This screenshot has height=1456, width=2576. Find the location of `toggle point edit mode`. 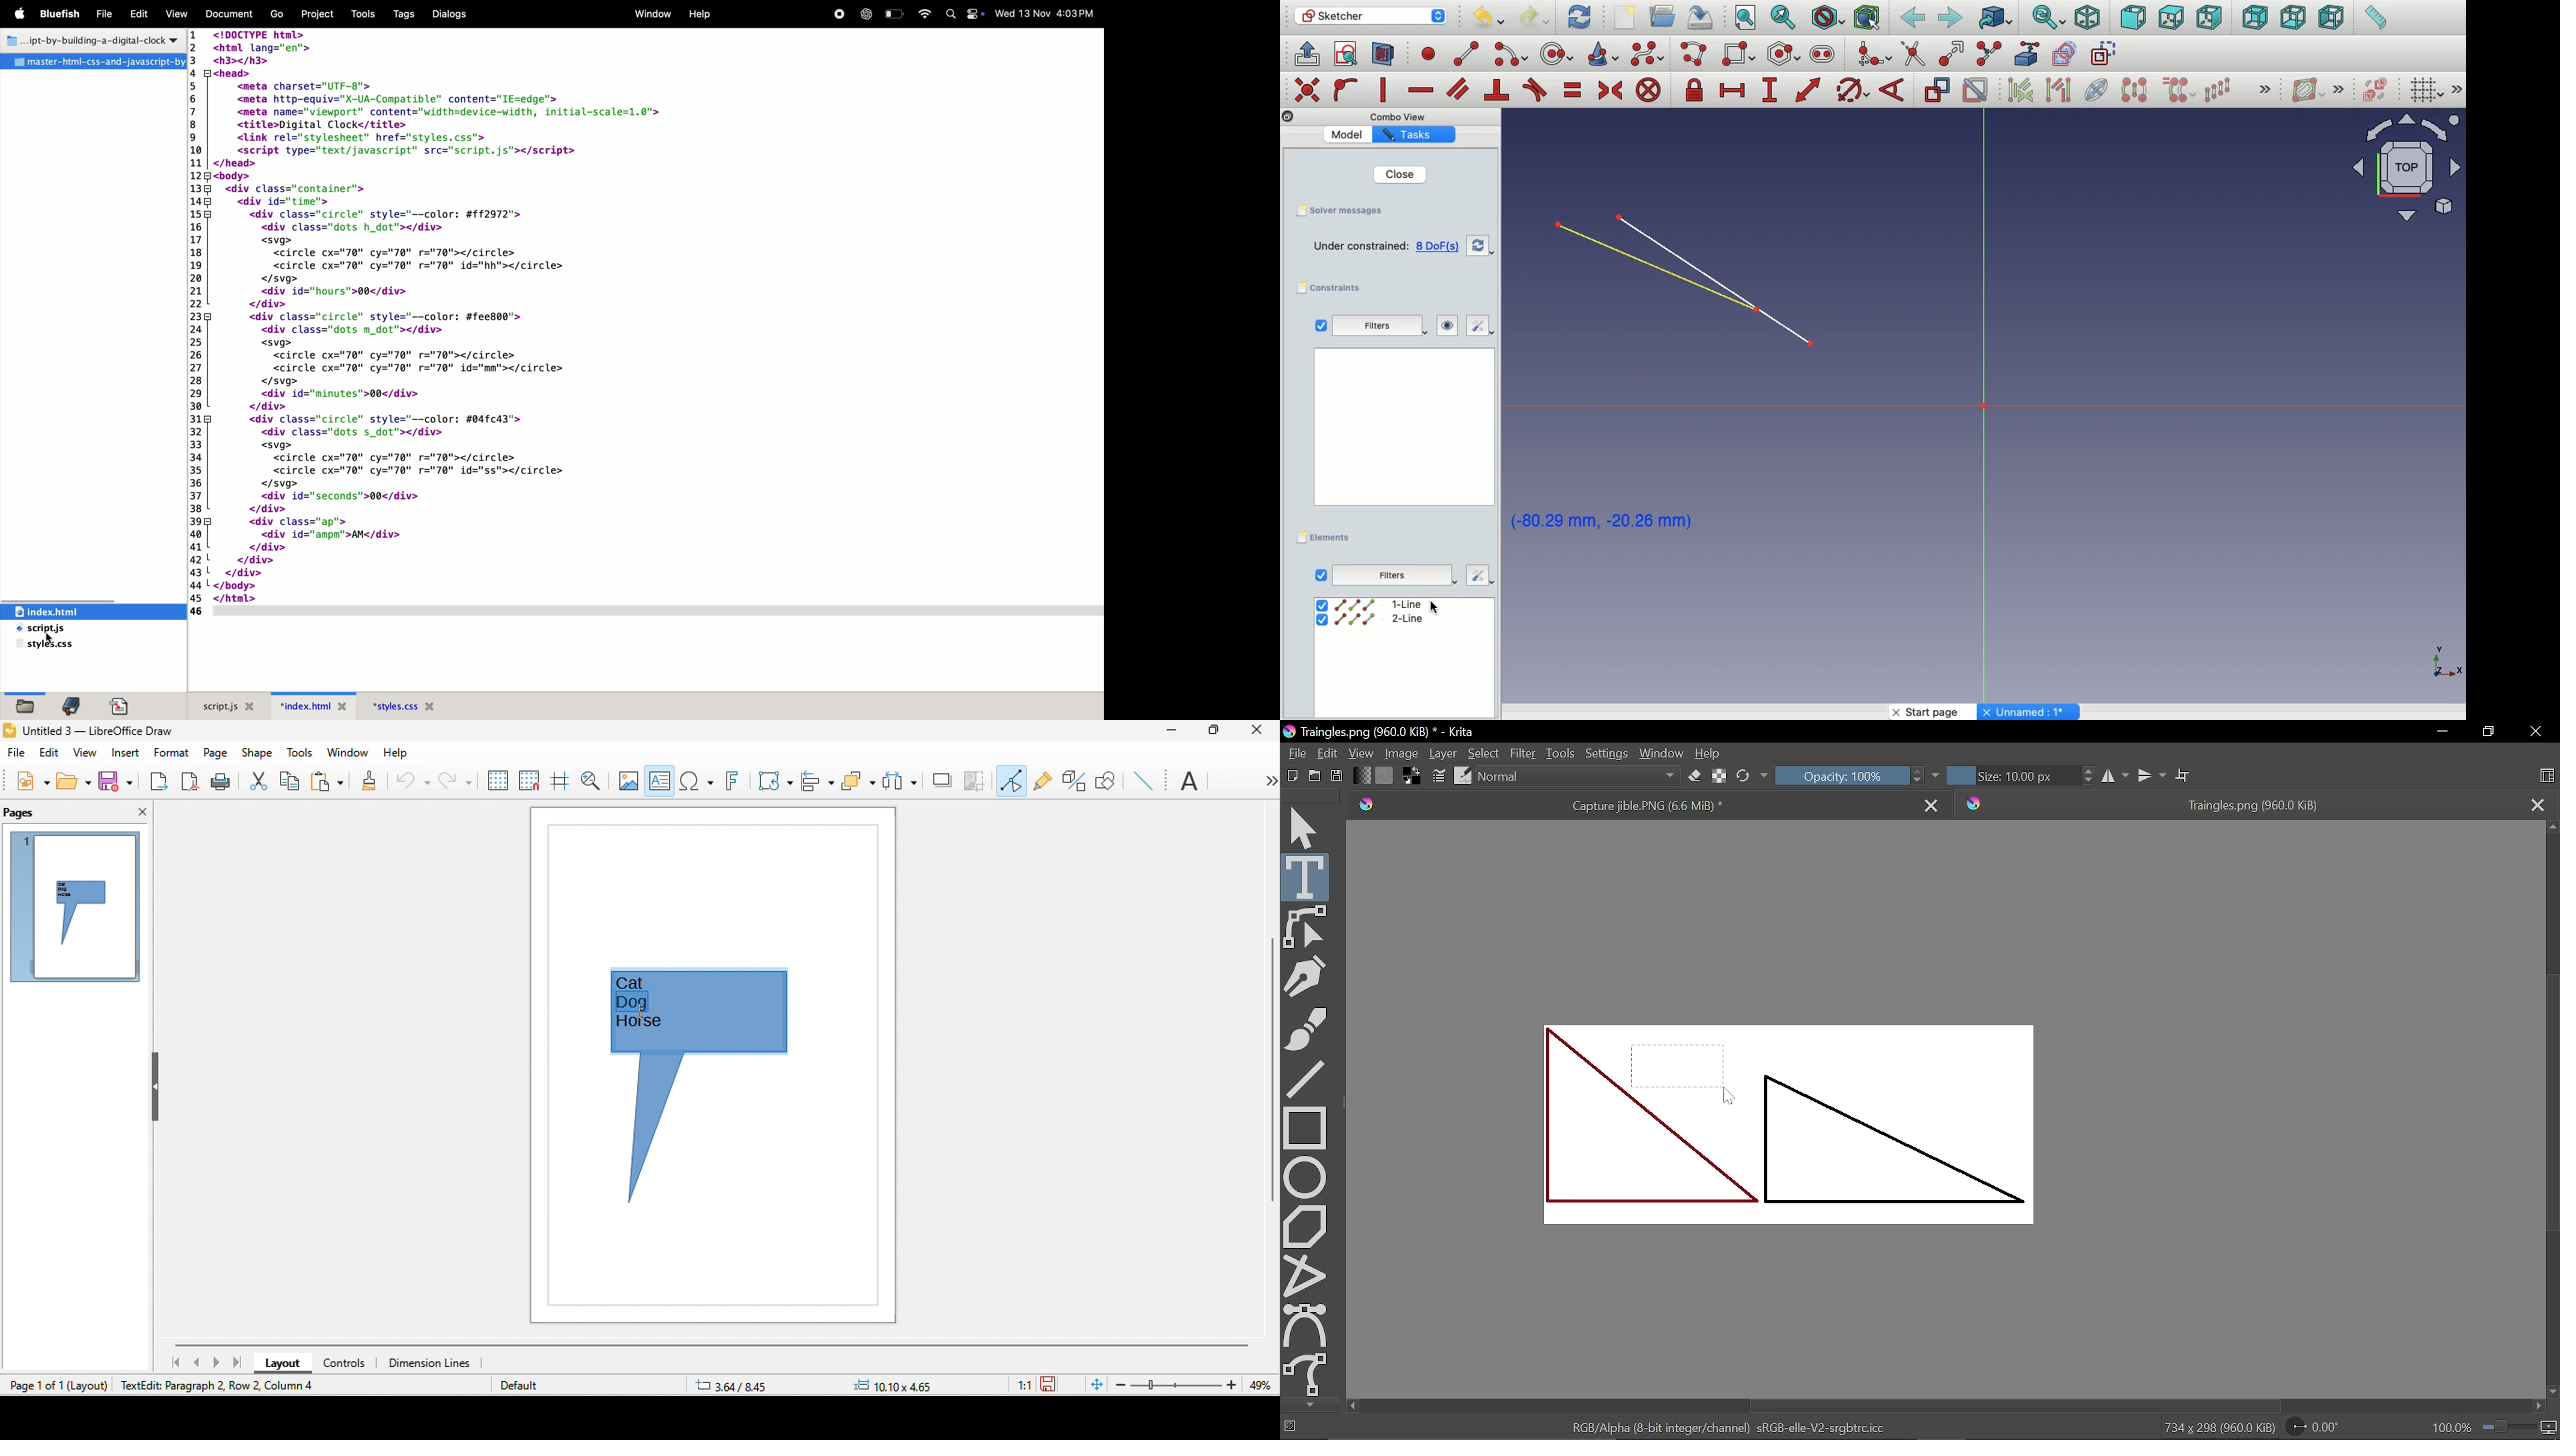

toggle point edit mode is located at coordinates (1011, 780).